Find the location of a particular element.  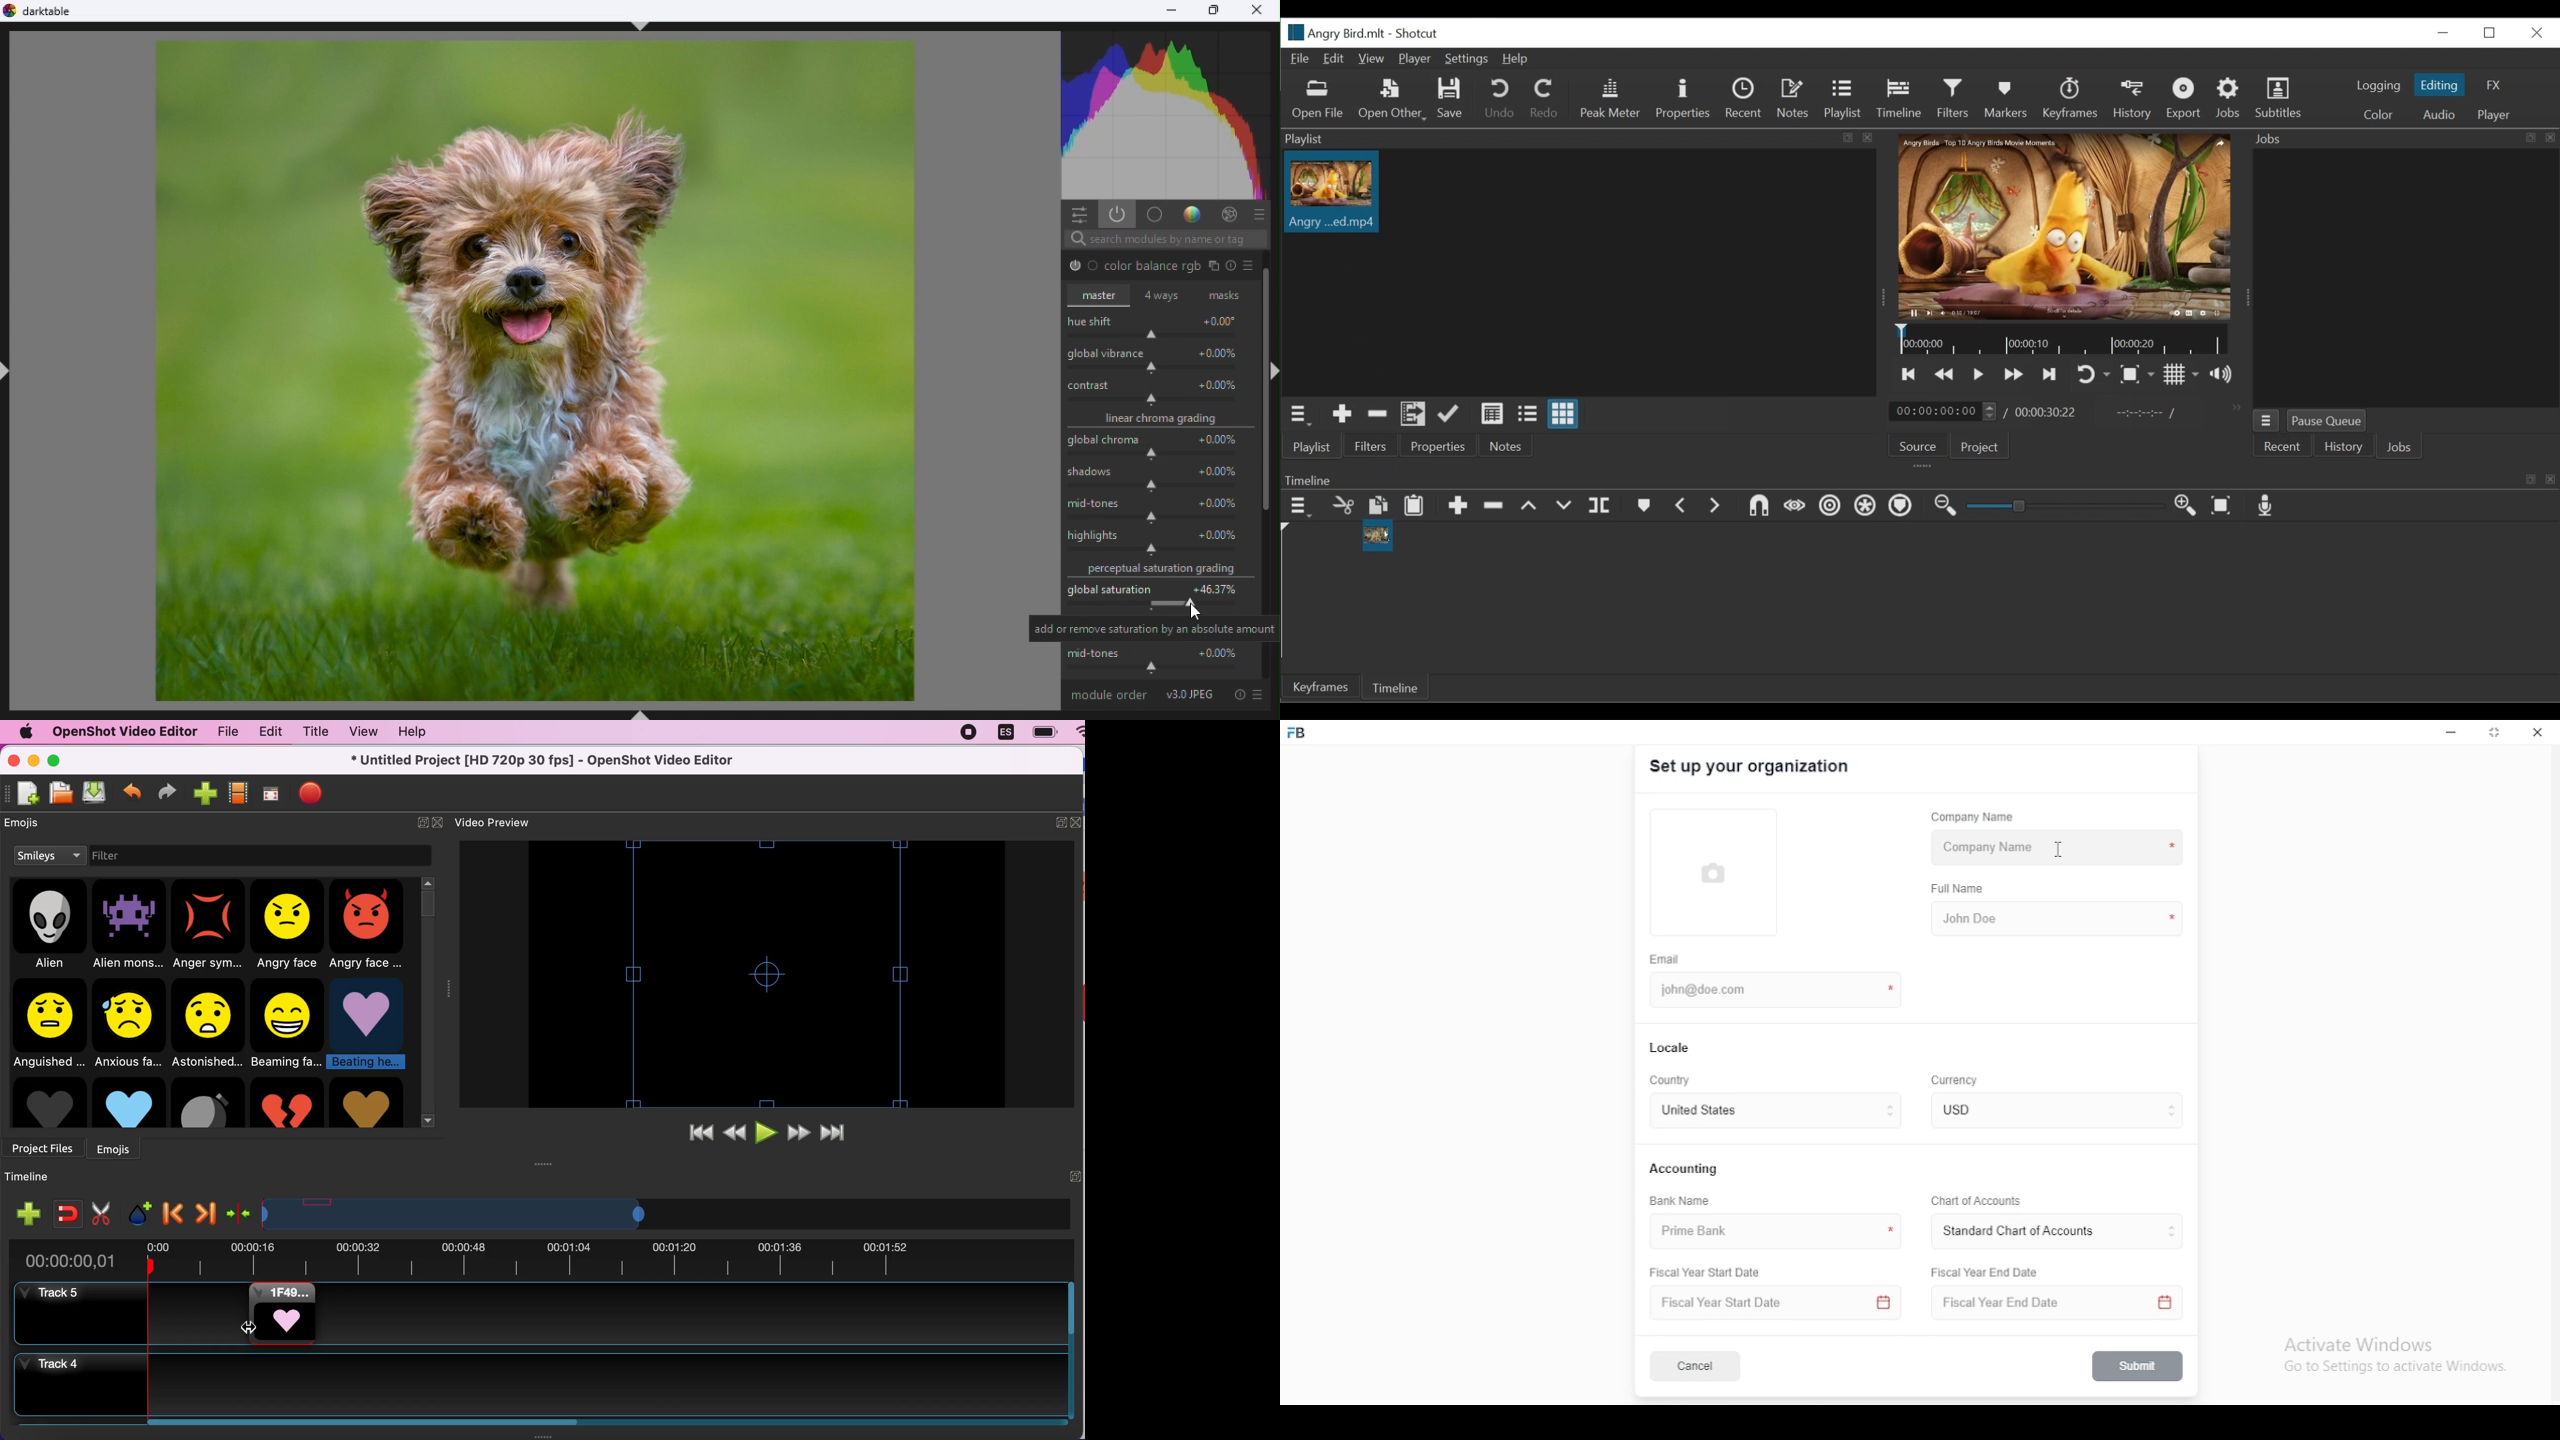

Contrast is located at coordinates (1160, 393).